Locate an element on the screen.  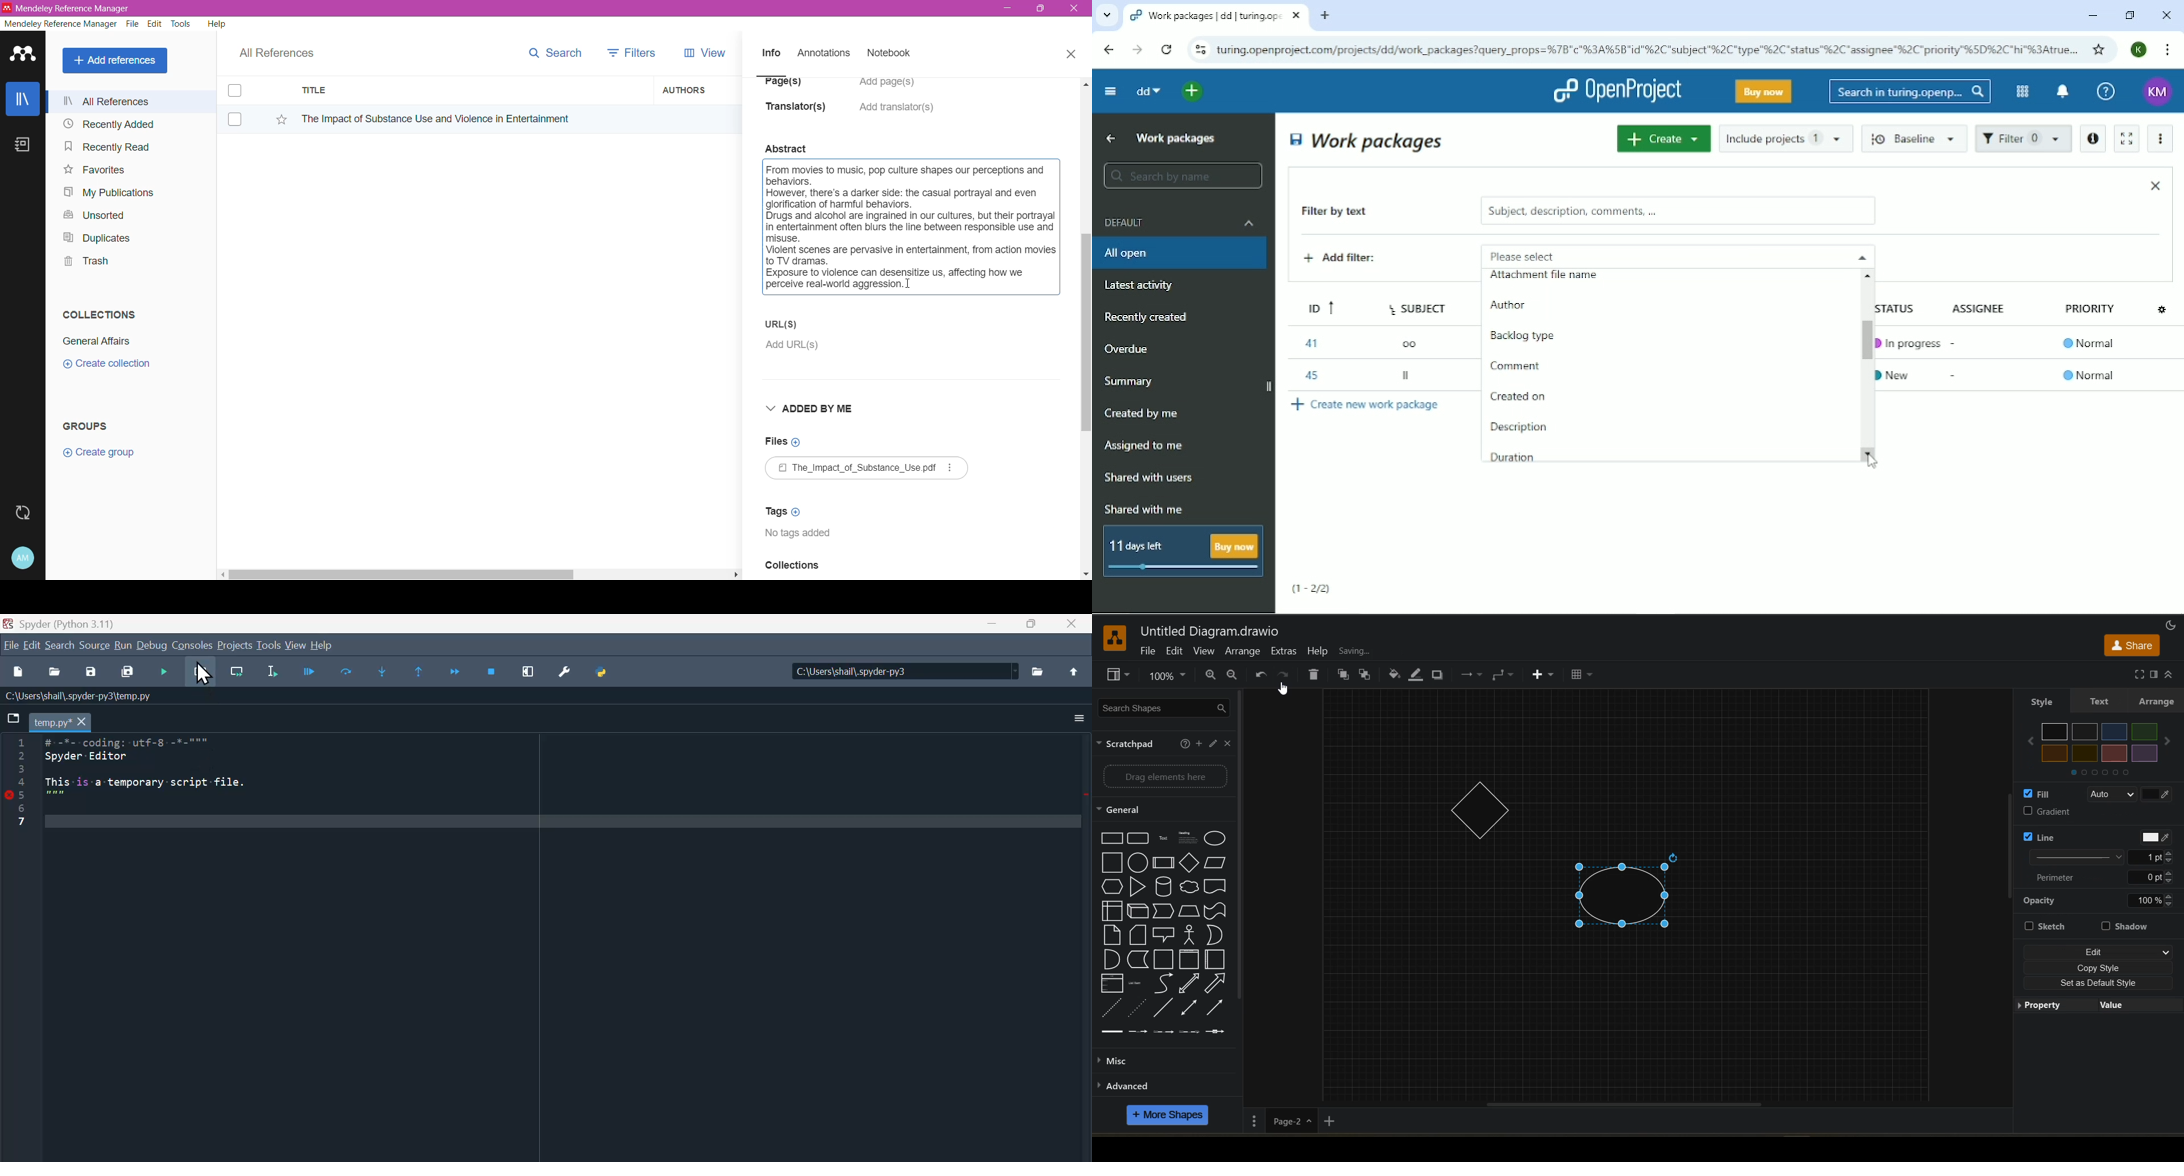
Edit is located at coordinates (33, 645).